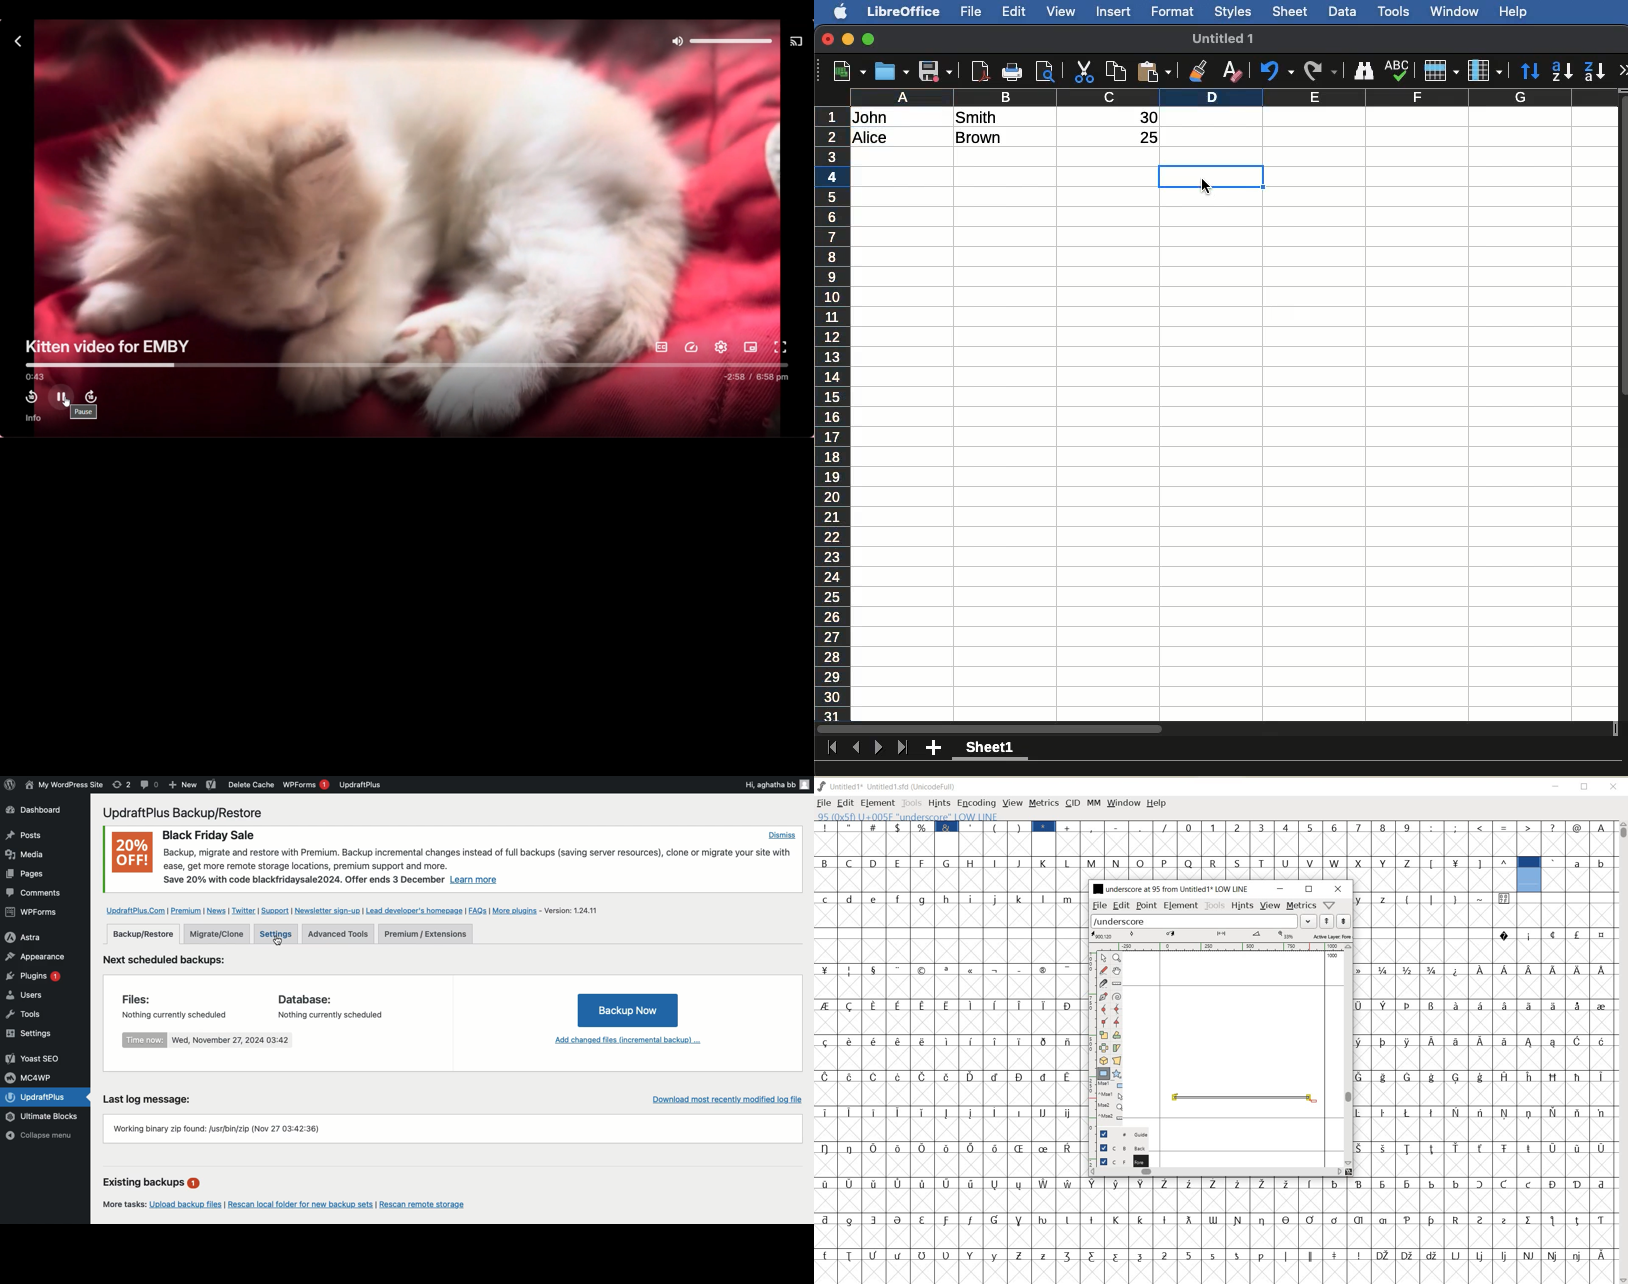 This screenshot has width=1652, height=1288. Describe the element at coordinates (1327, 921) in the screenshot. I see `show previous word list` at that location.